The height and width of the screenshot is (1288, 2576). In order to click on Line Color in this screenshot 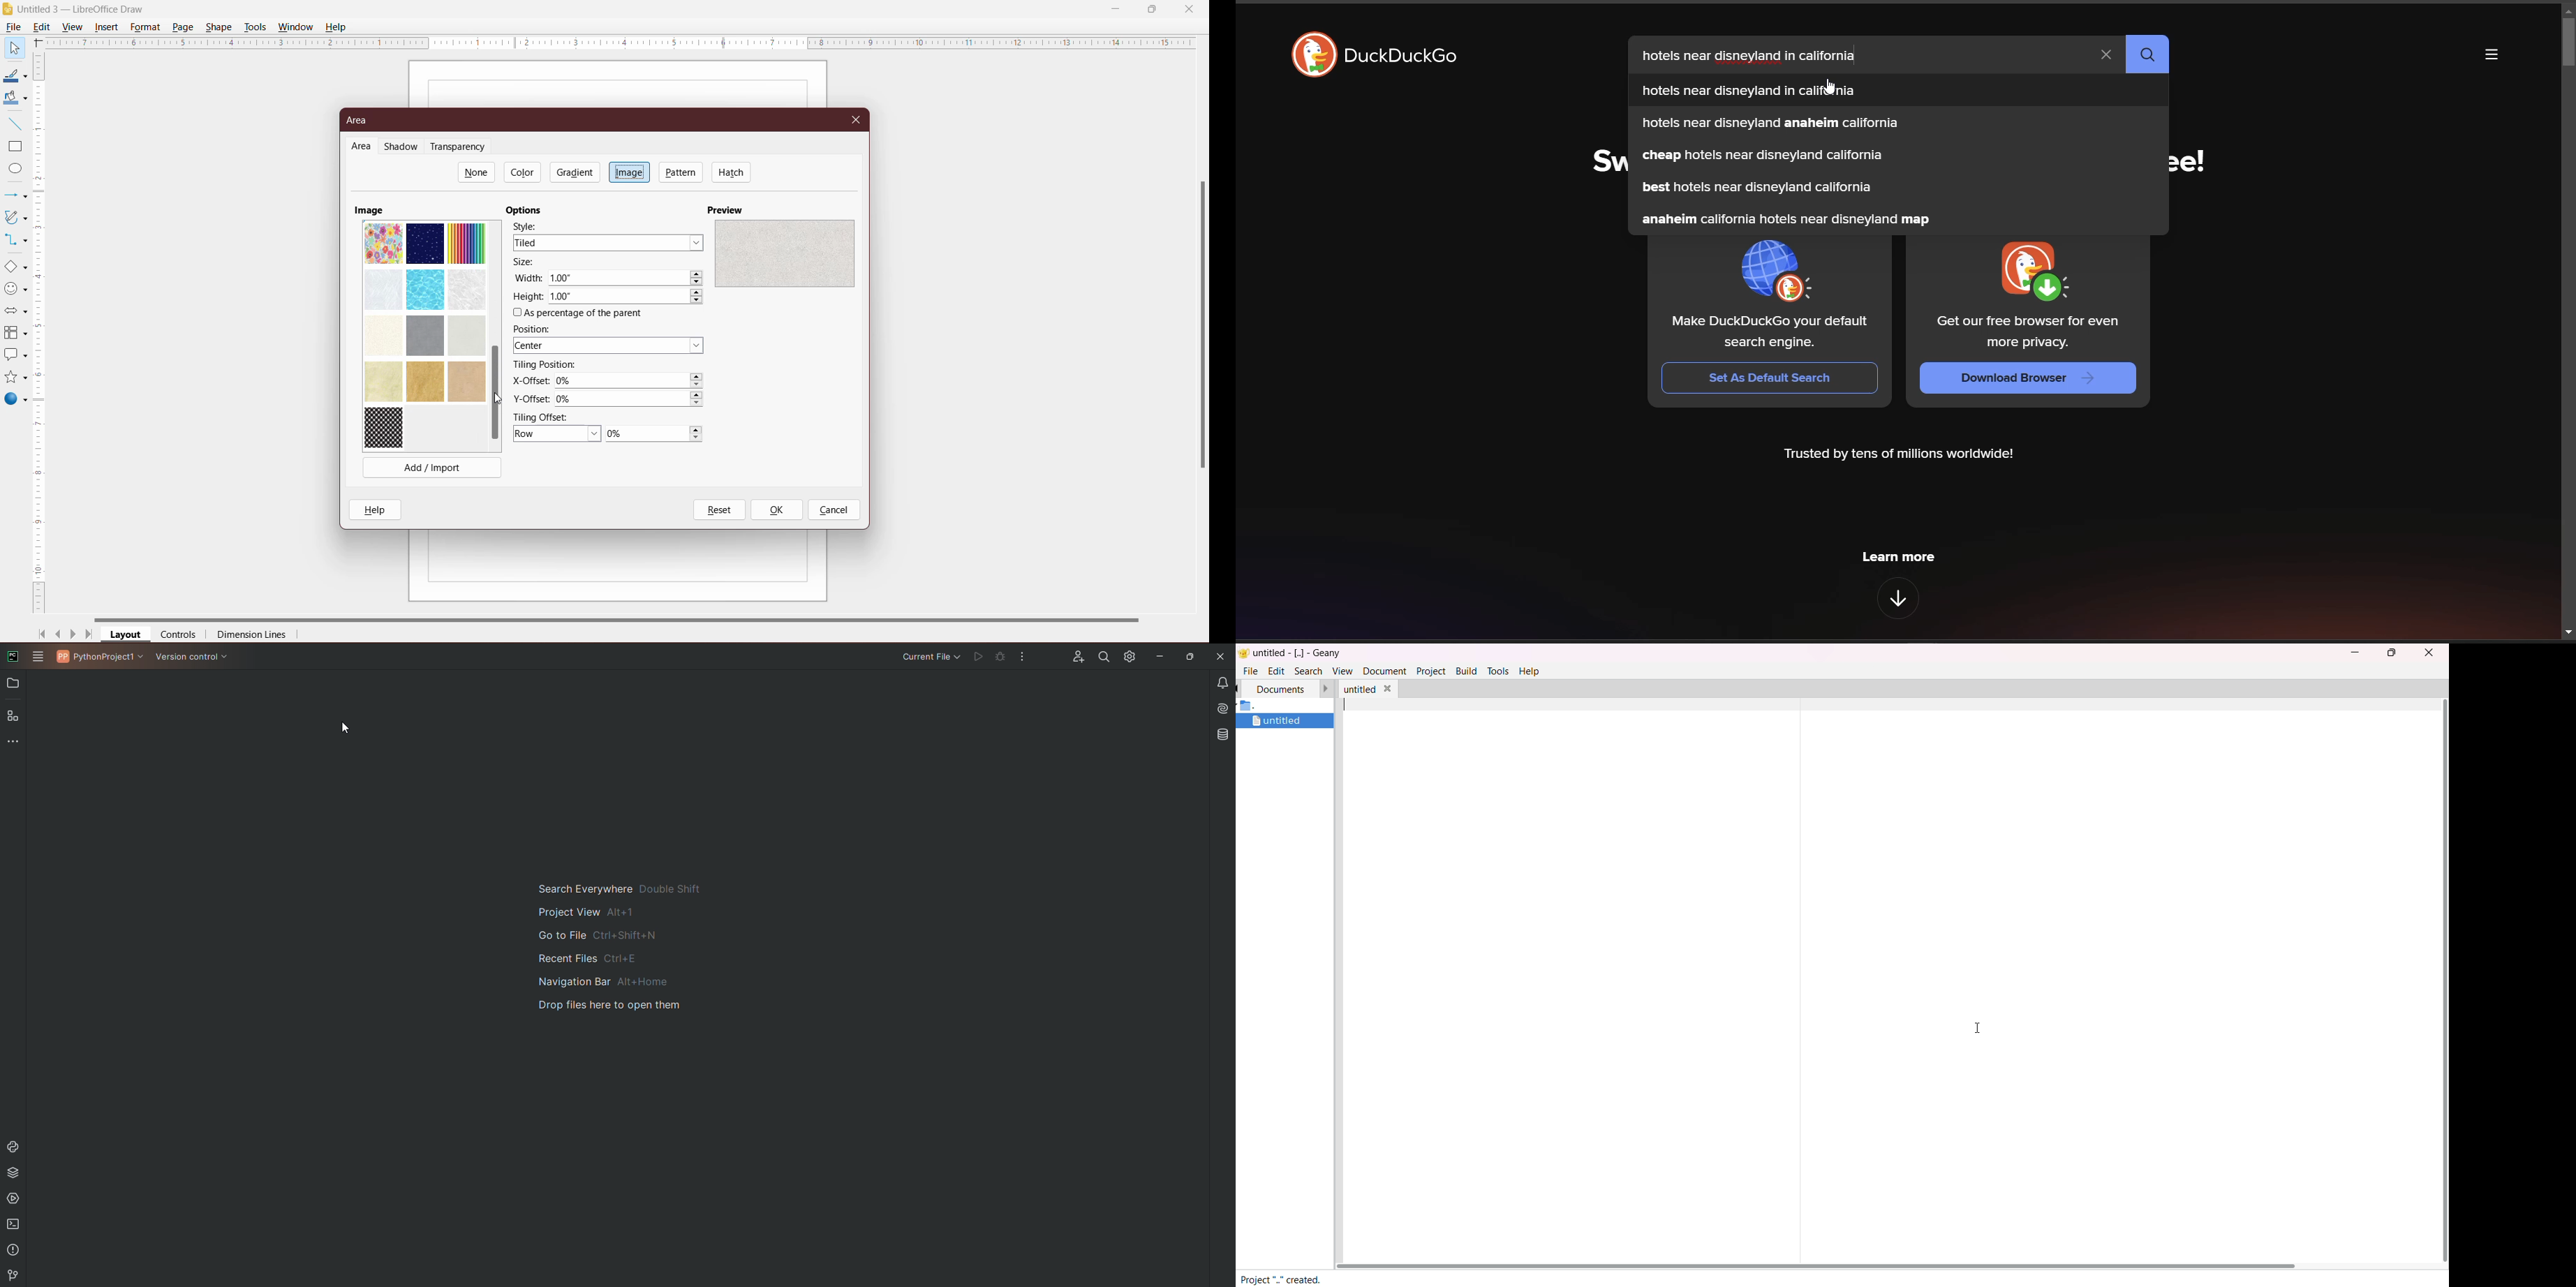, I will do `click(14, 76)`.